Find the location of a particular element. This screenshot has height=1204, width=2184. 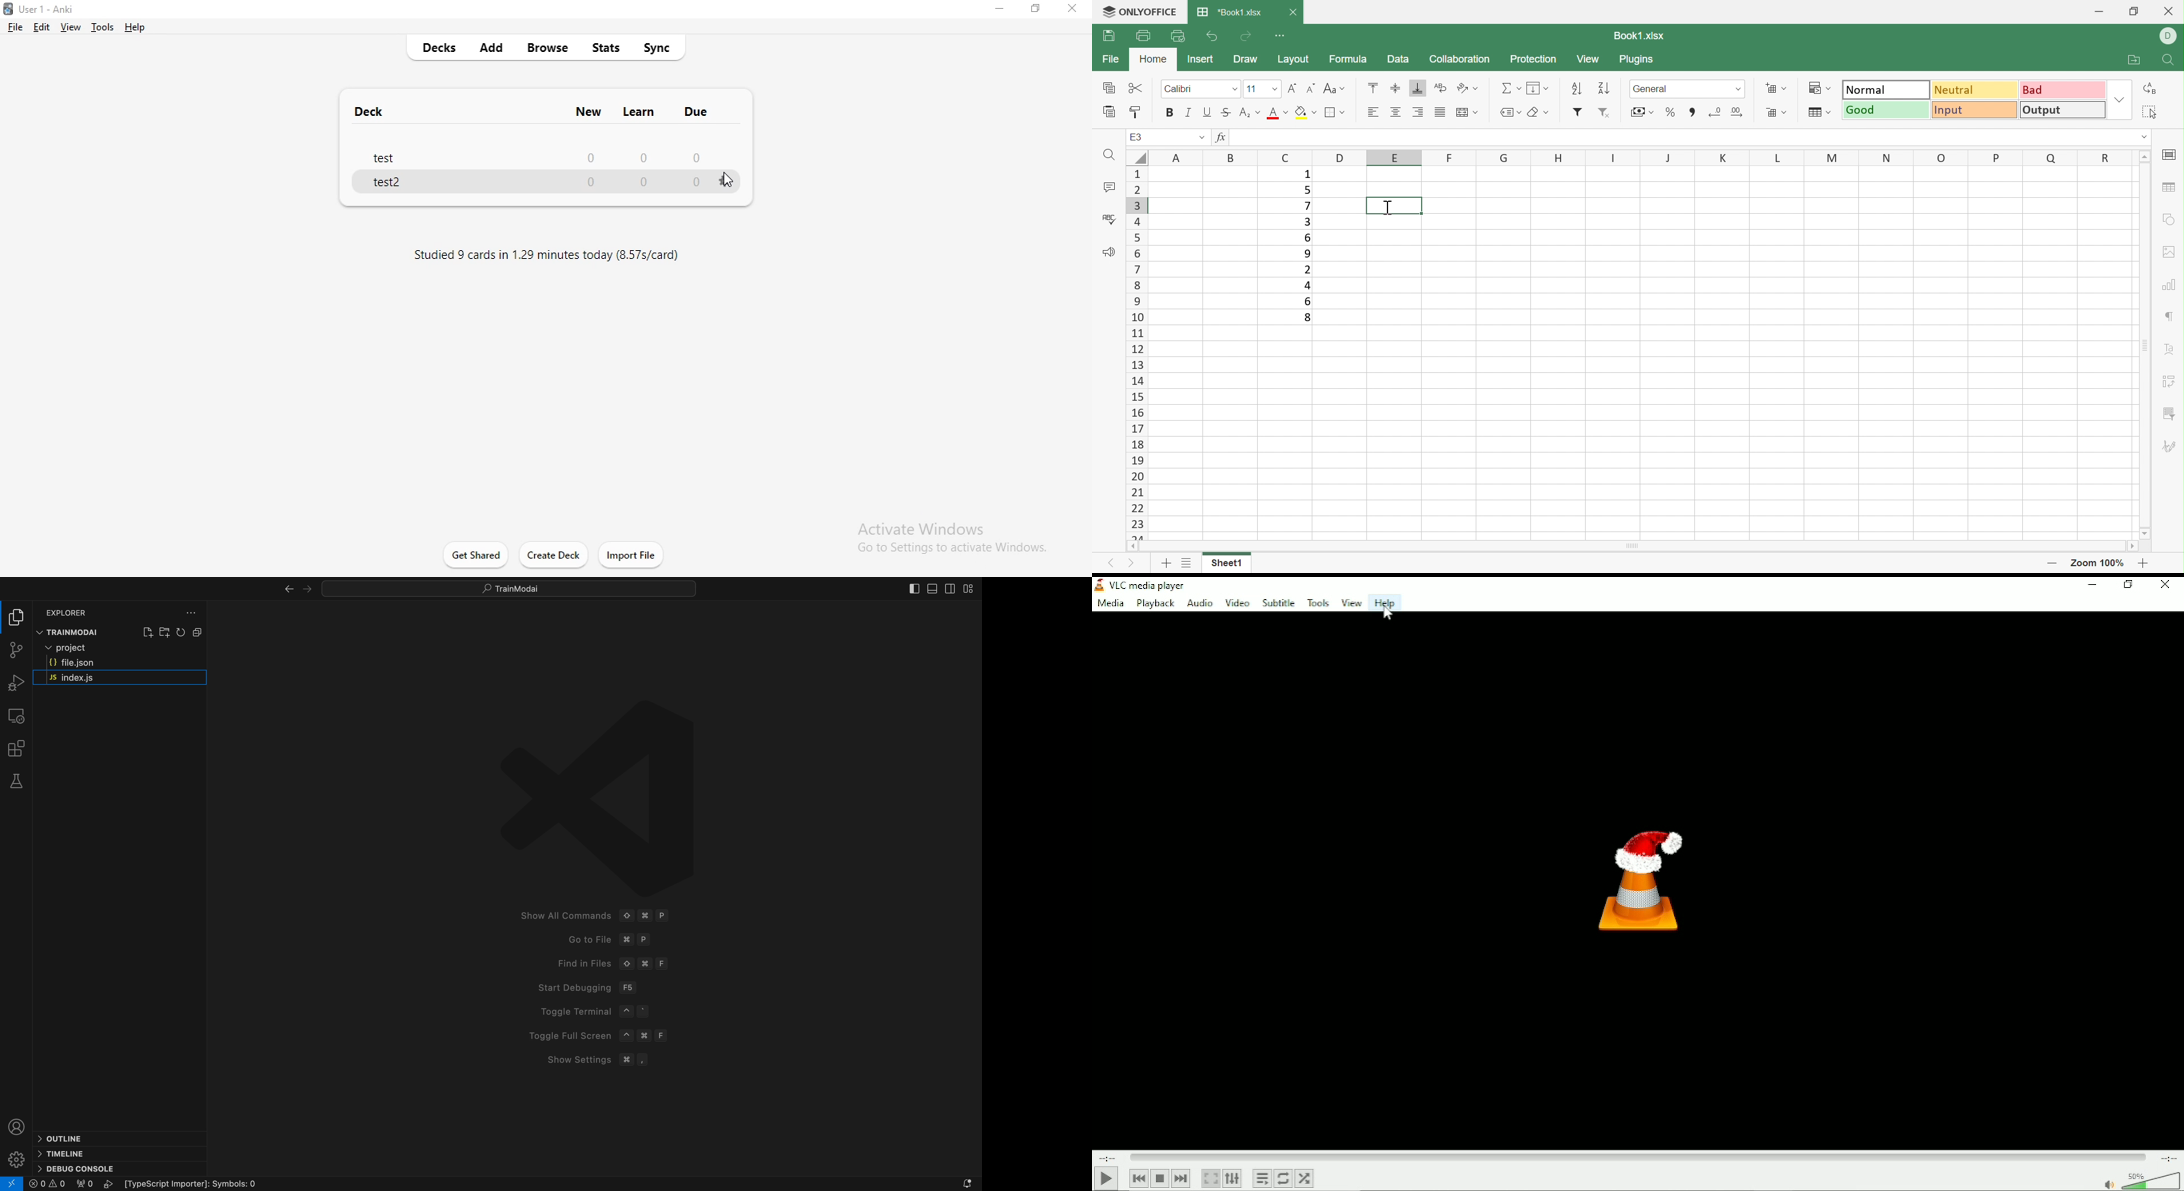

DELL is located at coordinates (2169, 35).